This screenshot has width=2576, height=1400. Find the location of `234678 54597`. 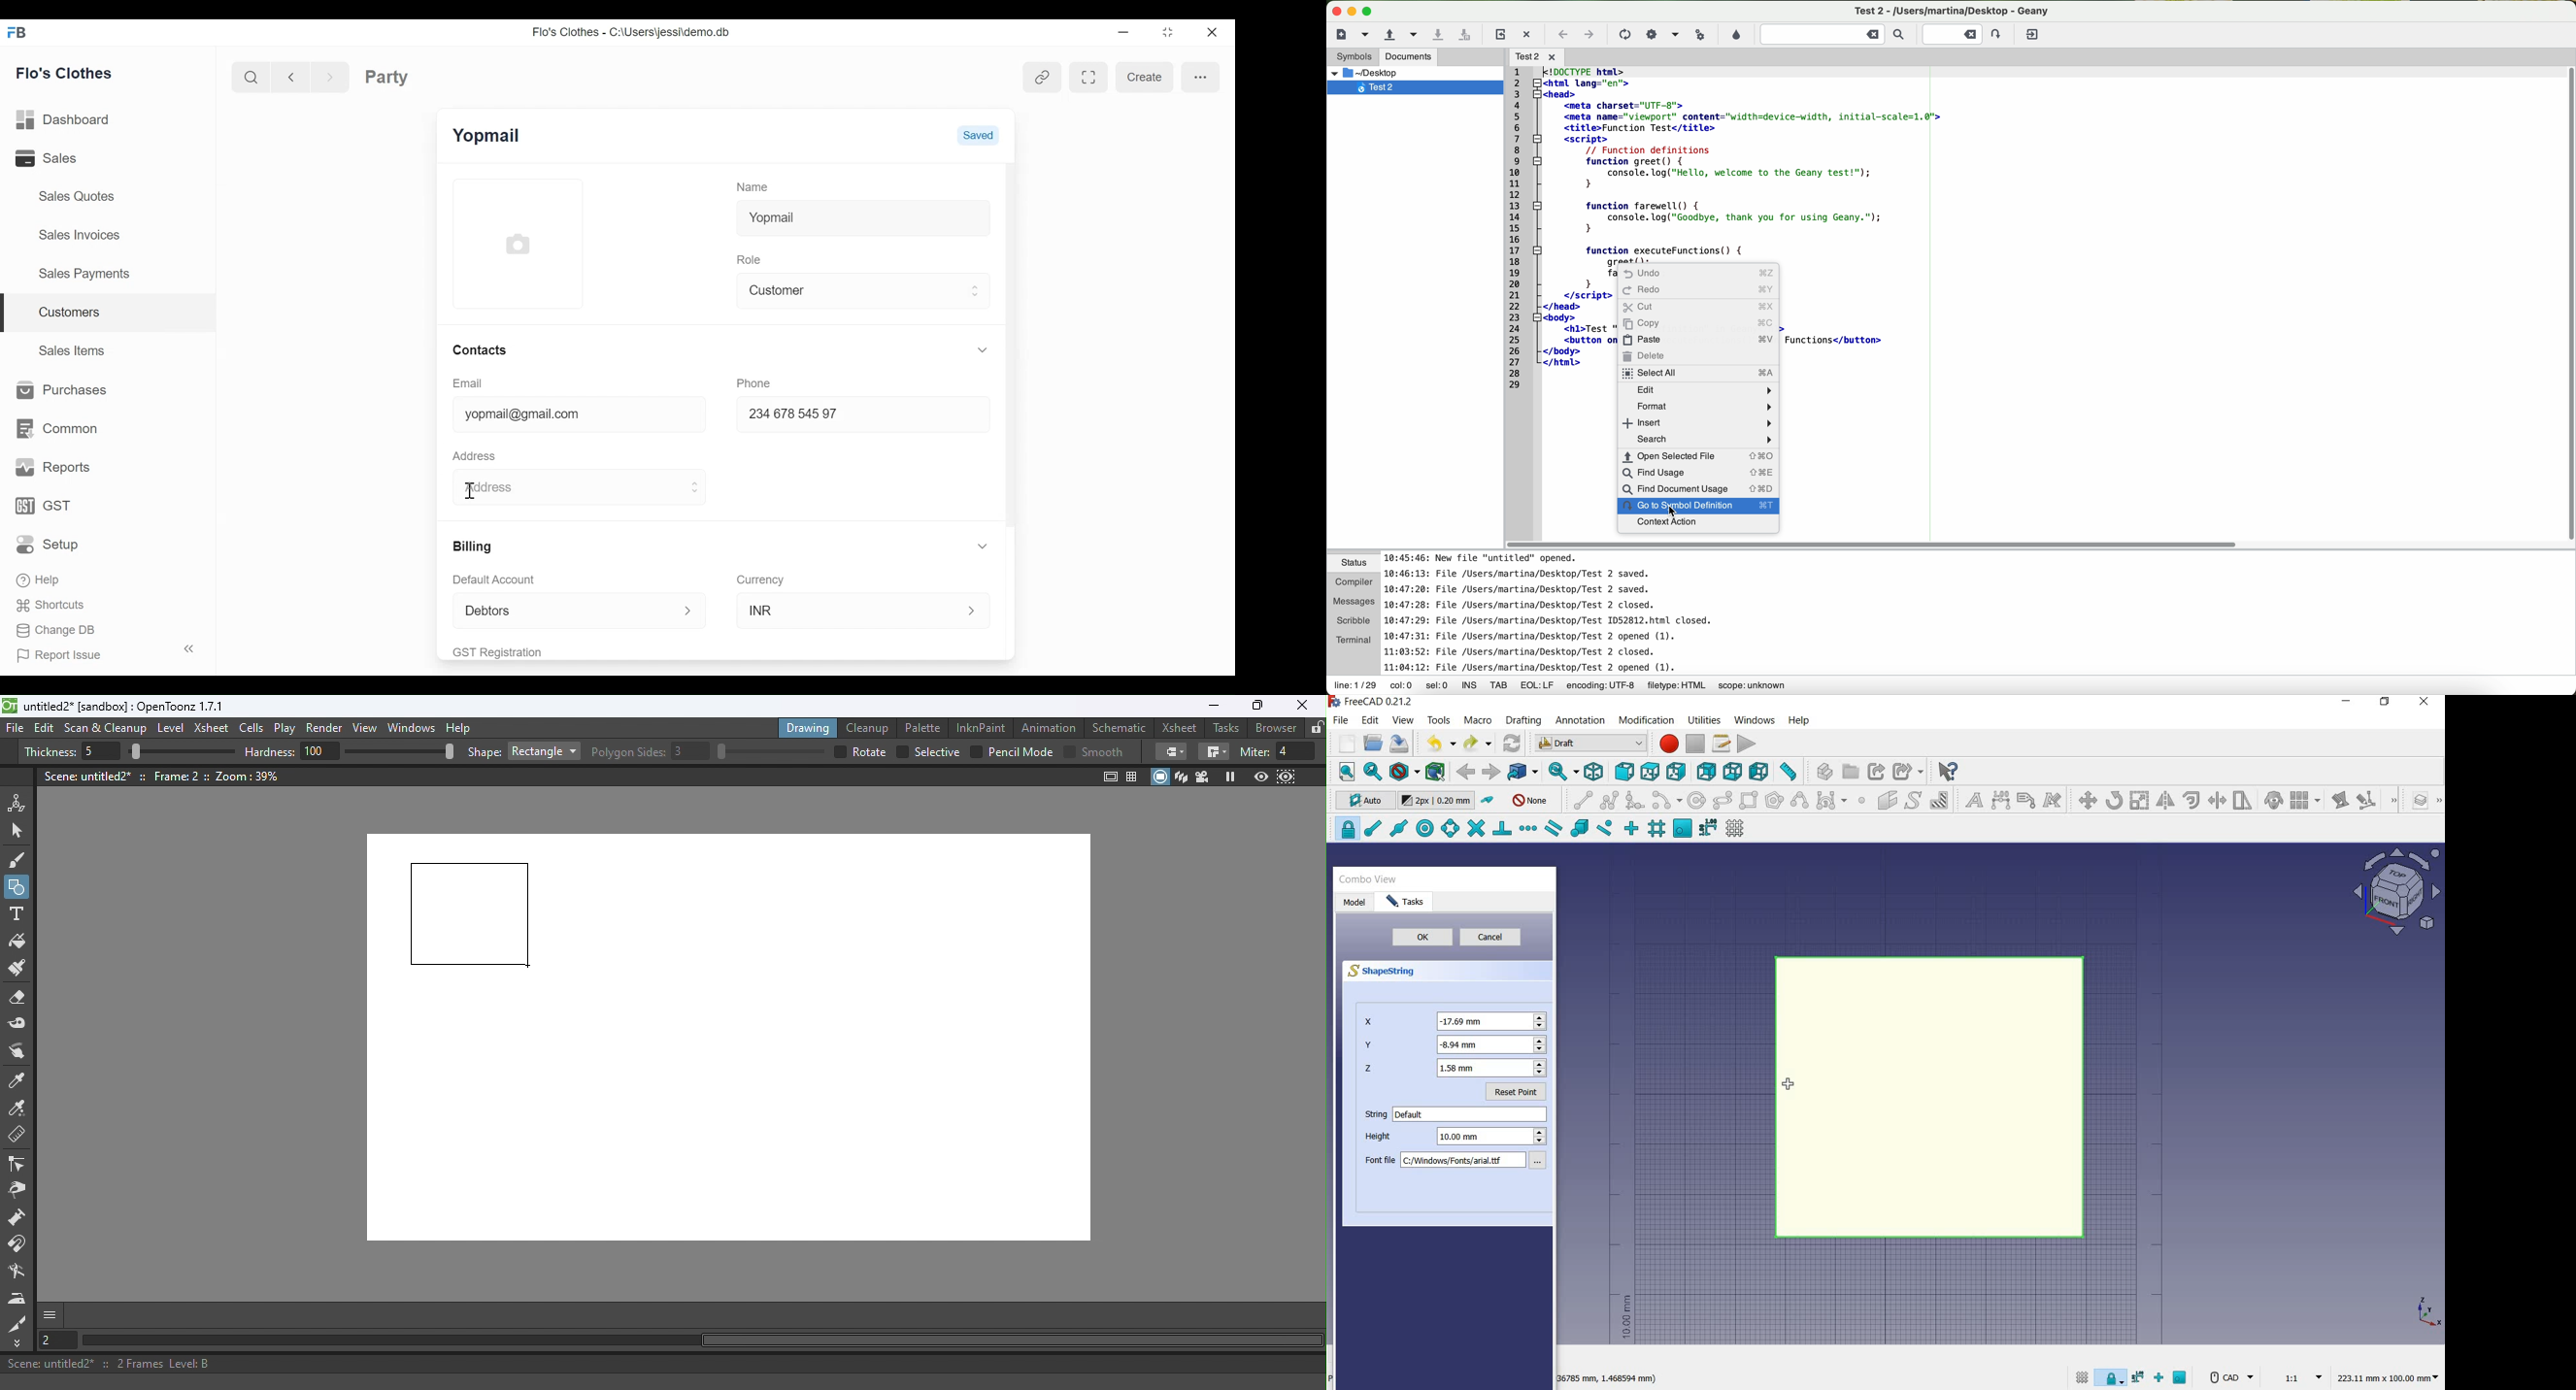

234678 54597 is located at coordinates (832, 416).